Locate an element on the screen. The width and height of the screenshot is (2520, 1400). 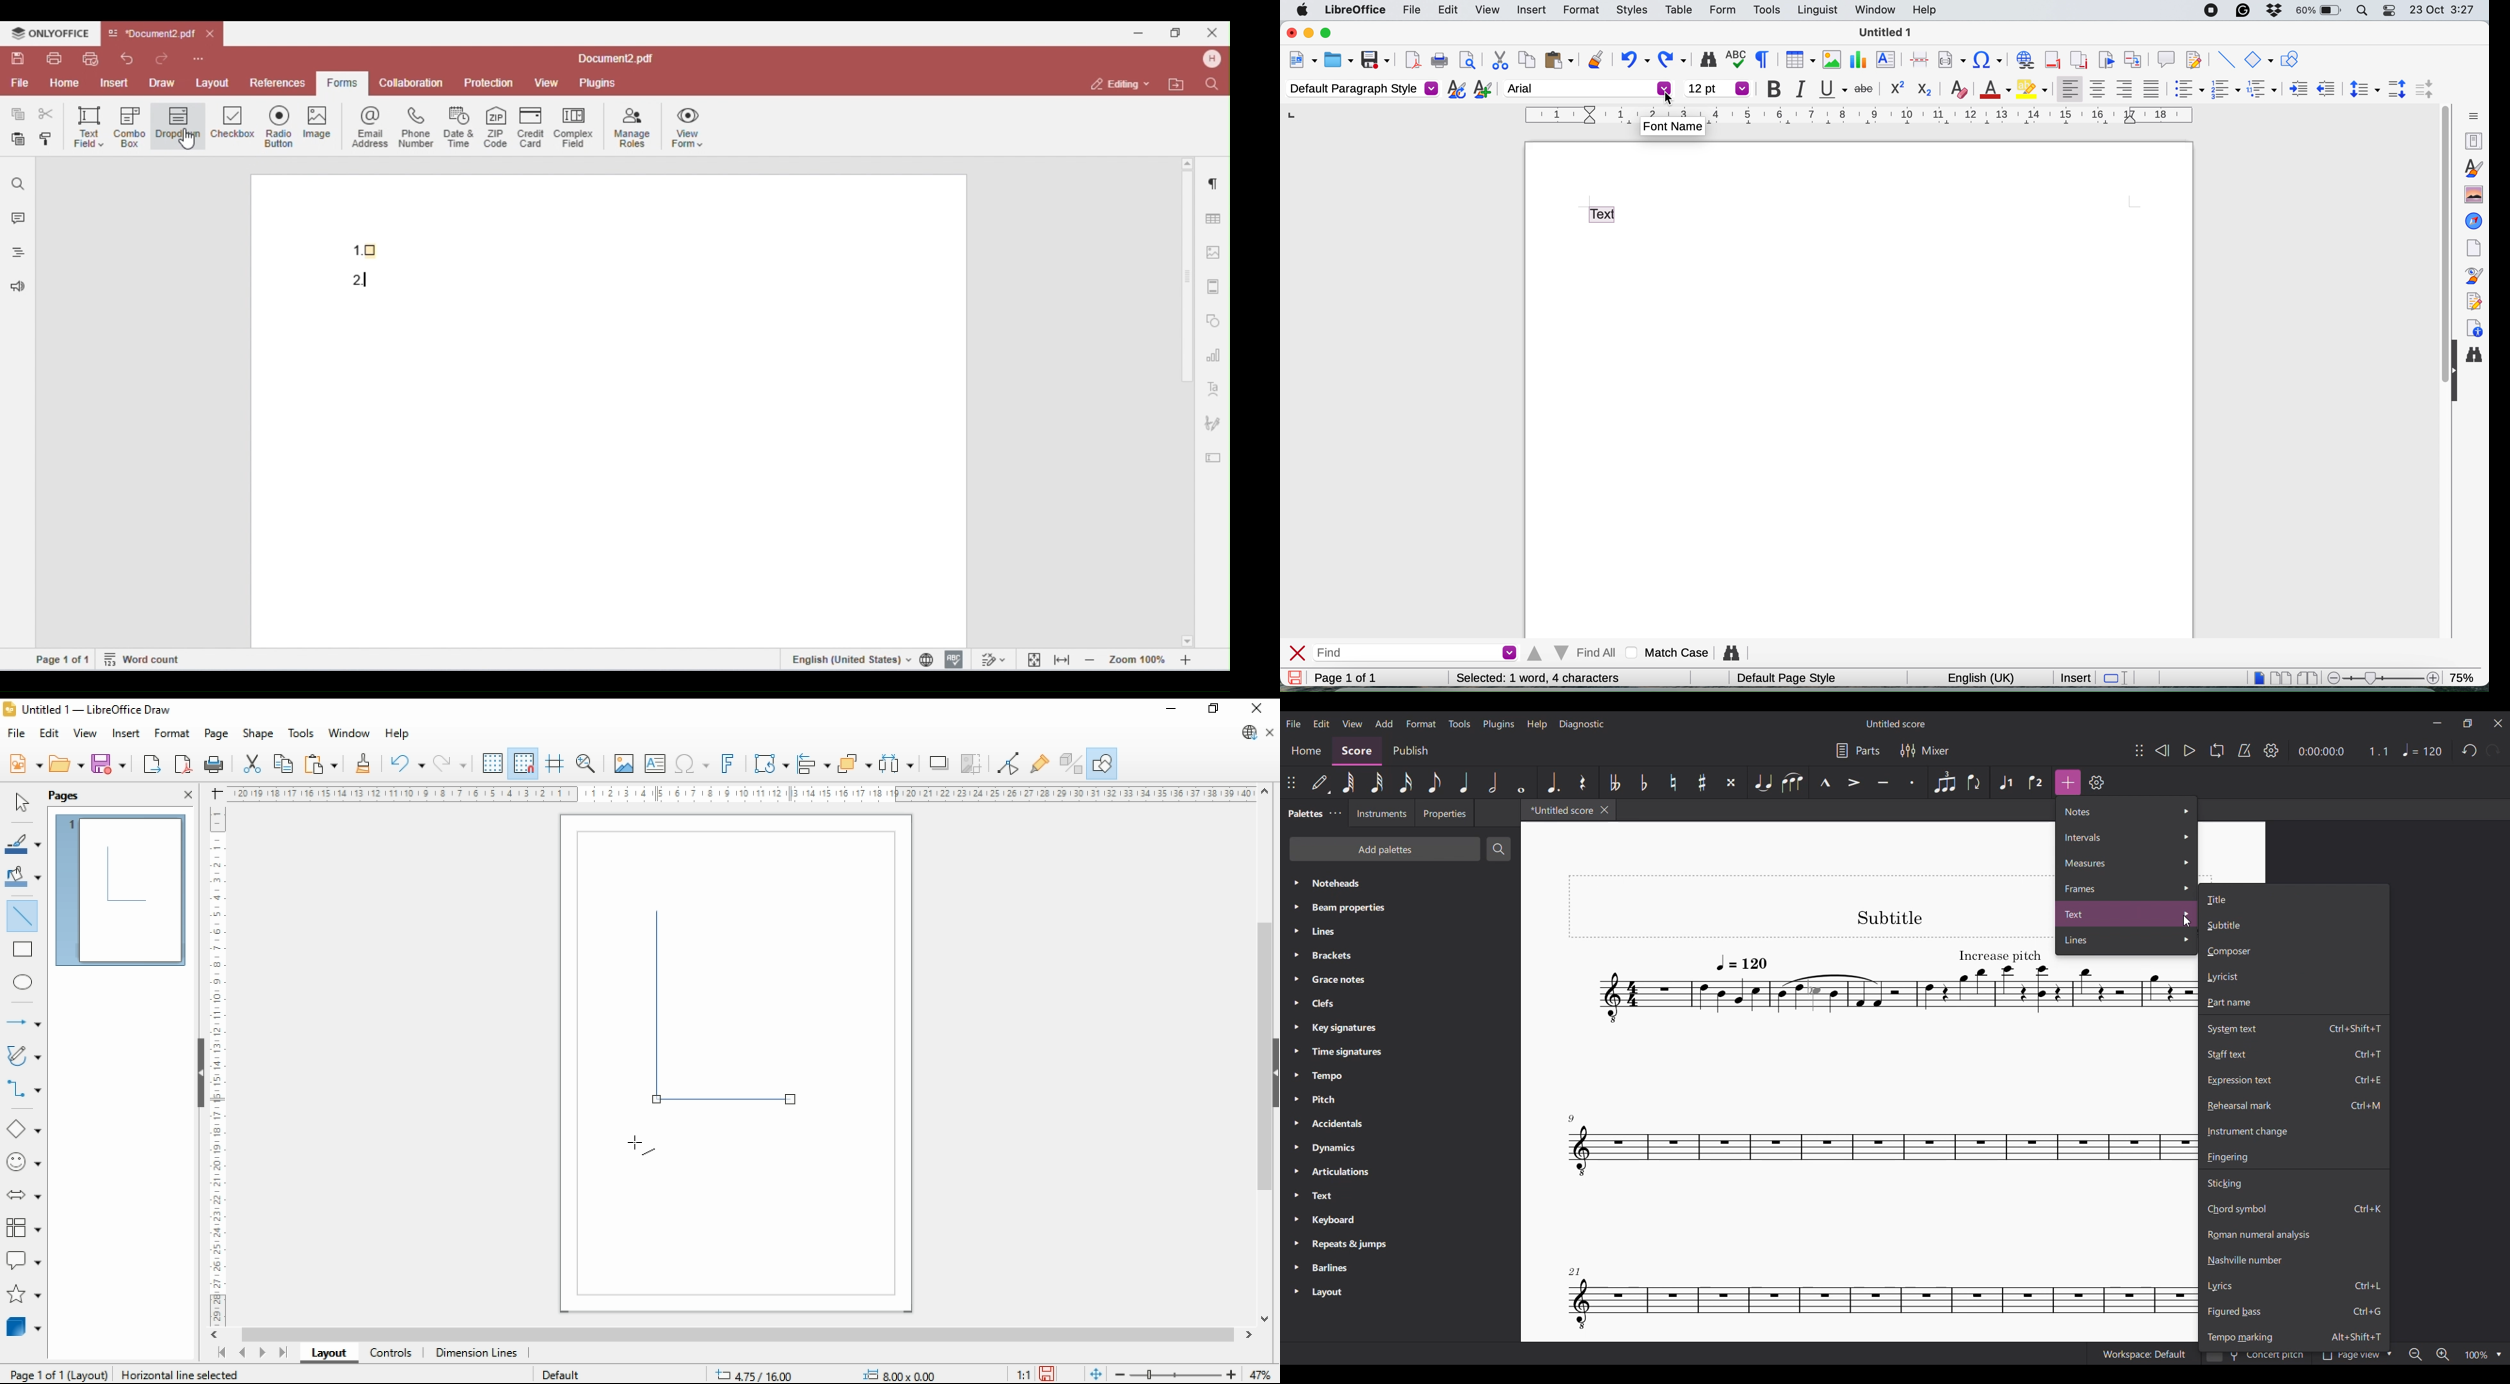
Minimize is located at coordinates (2437, 723).